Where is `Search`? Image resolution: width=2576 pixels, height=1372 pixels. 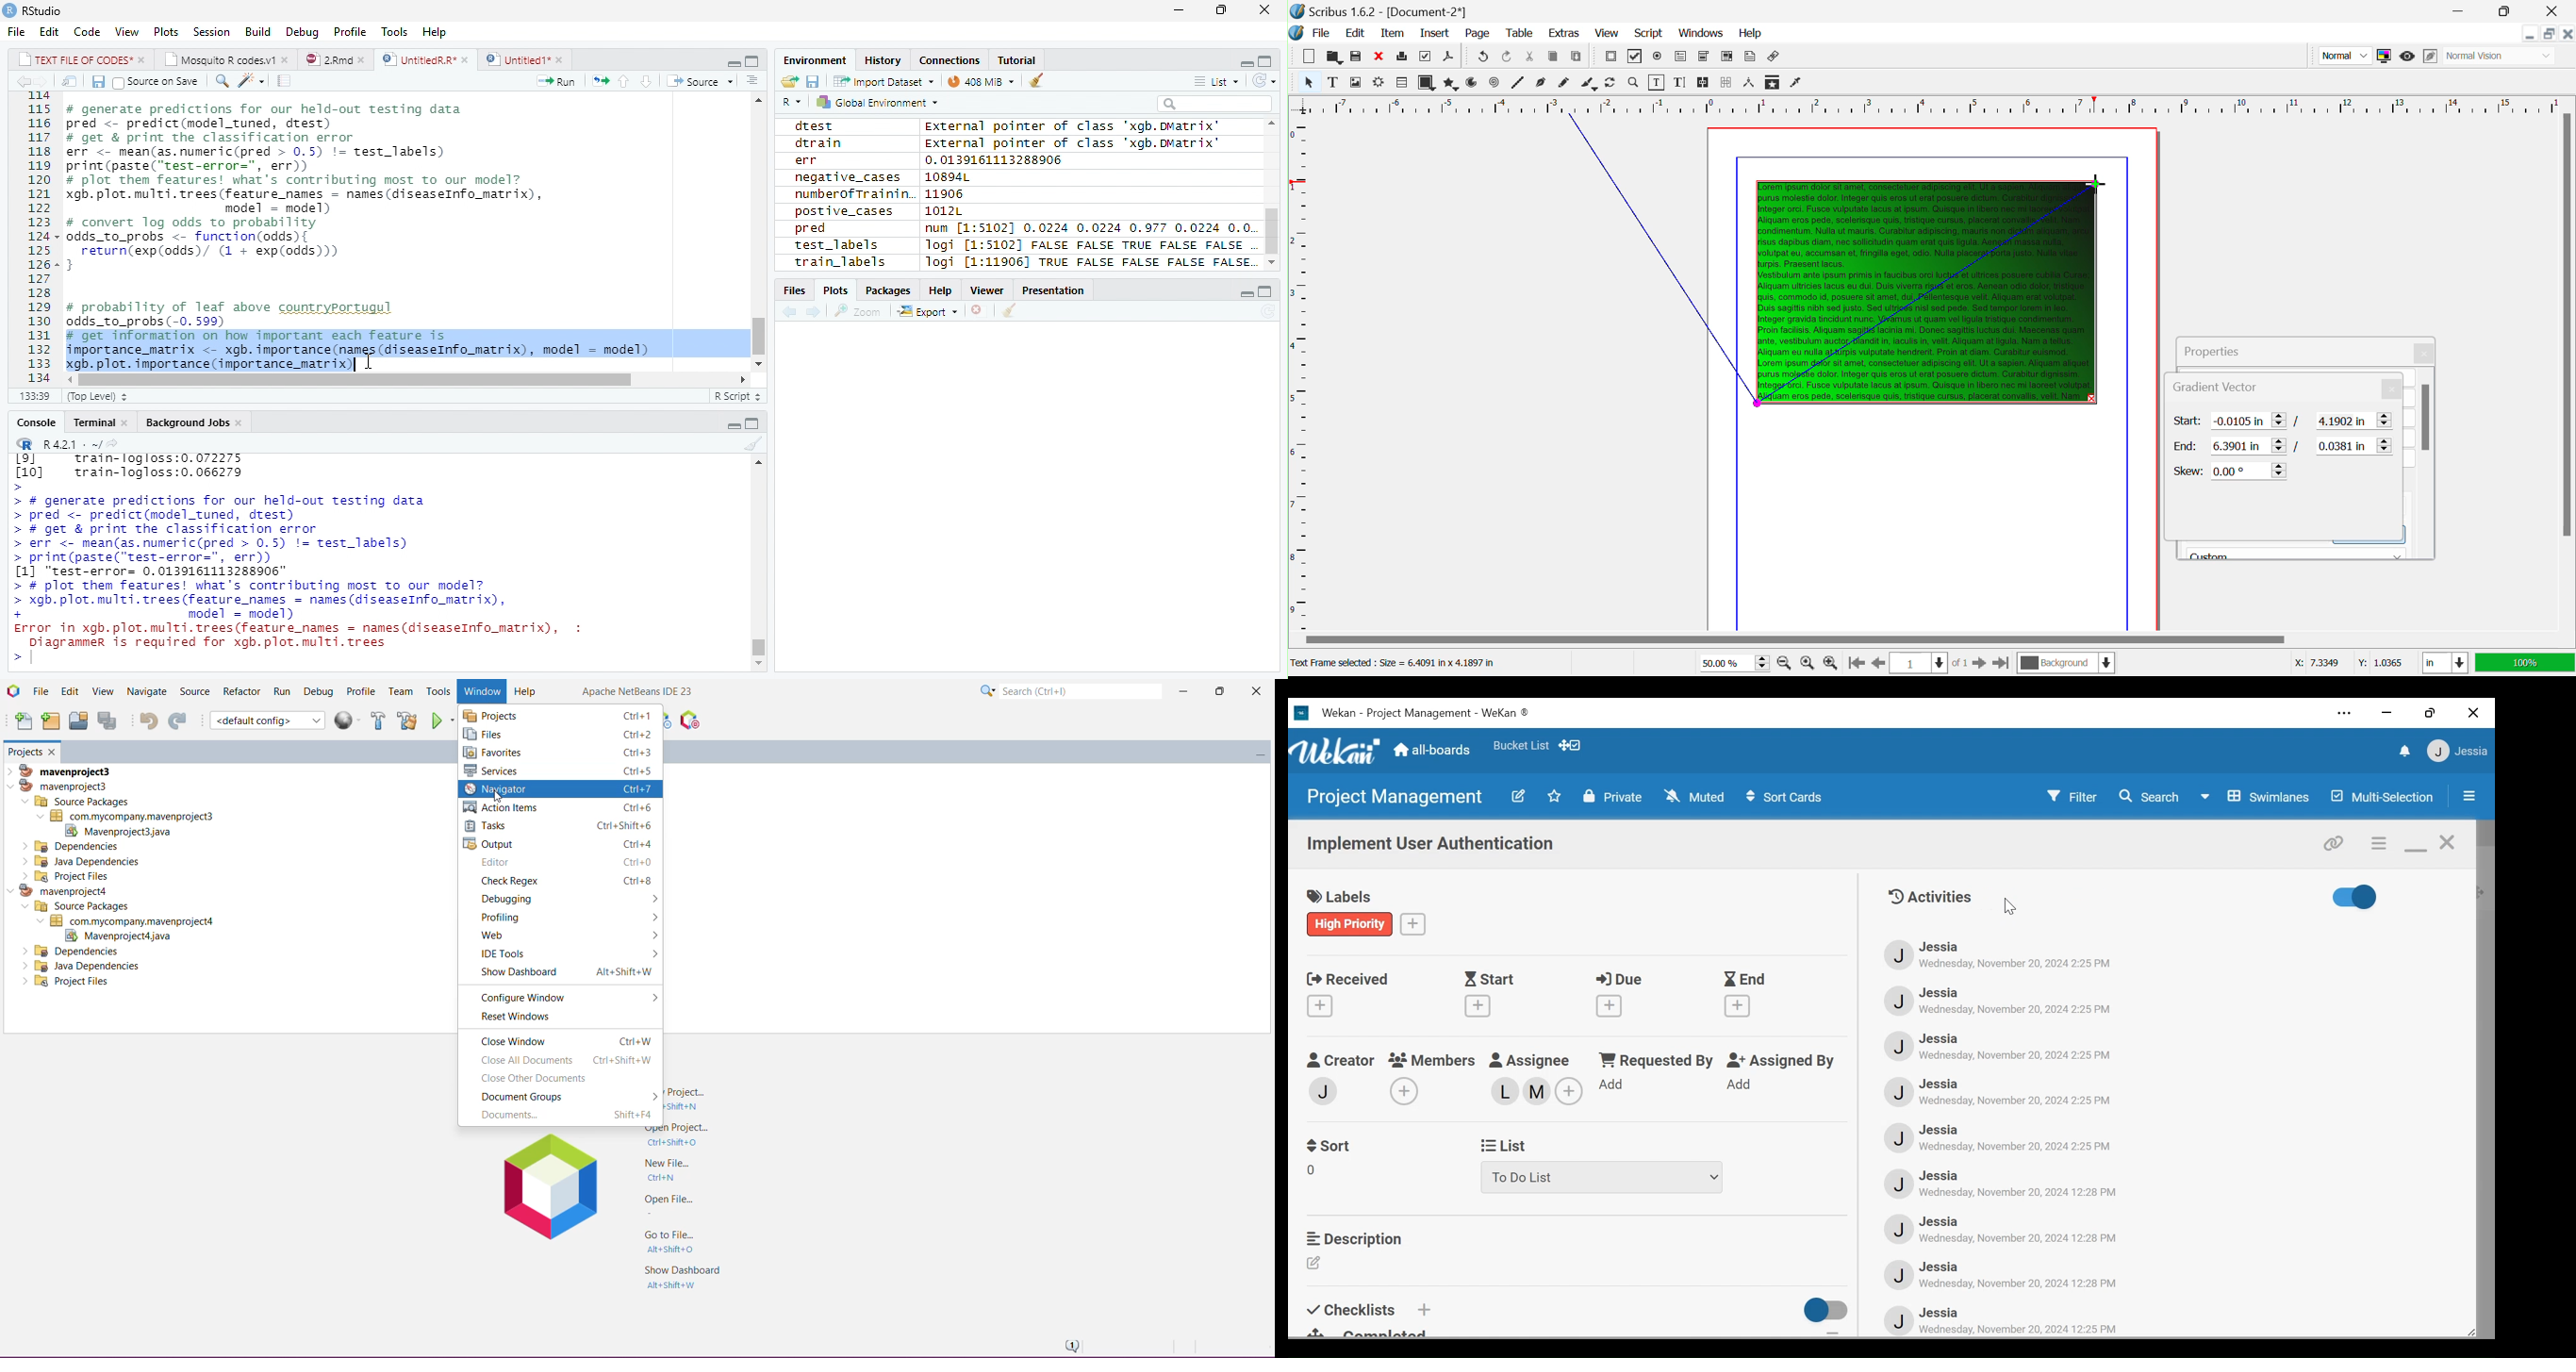
Search is located at coordinates (2151, 797).